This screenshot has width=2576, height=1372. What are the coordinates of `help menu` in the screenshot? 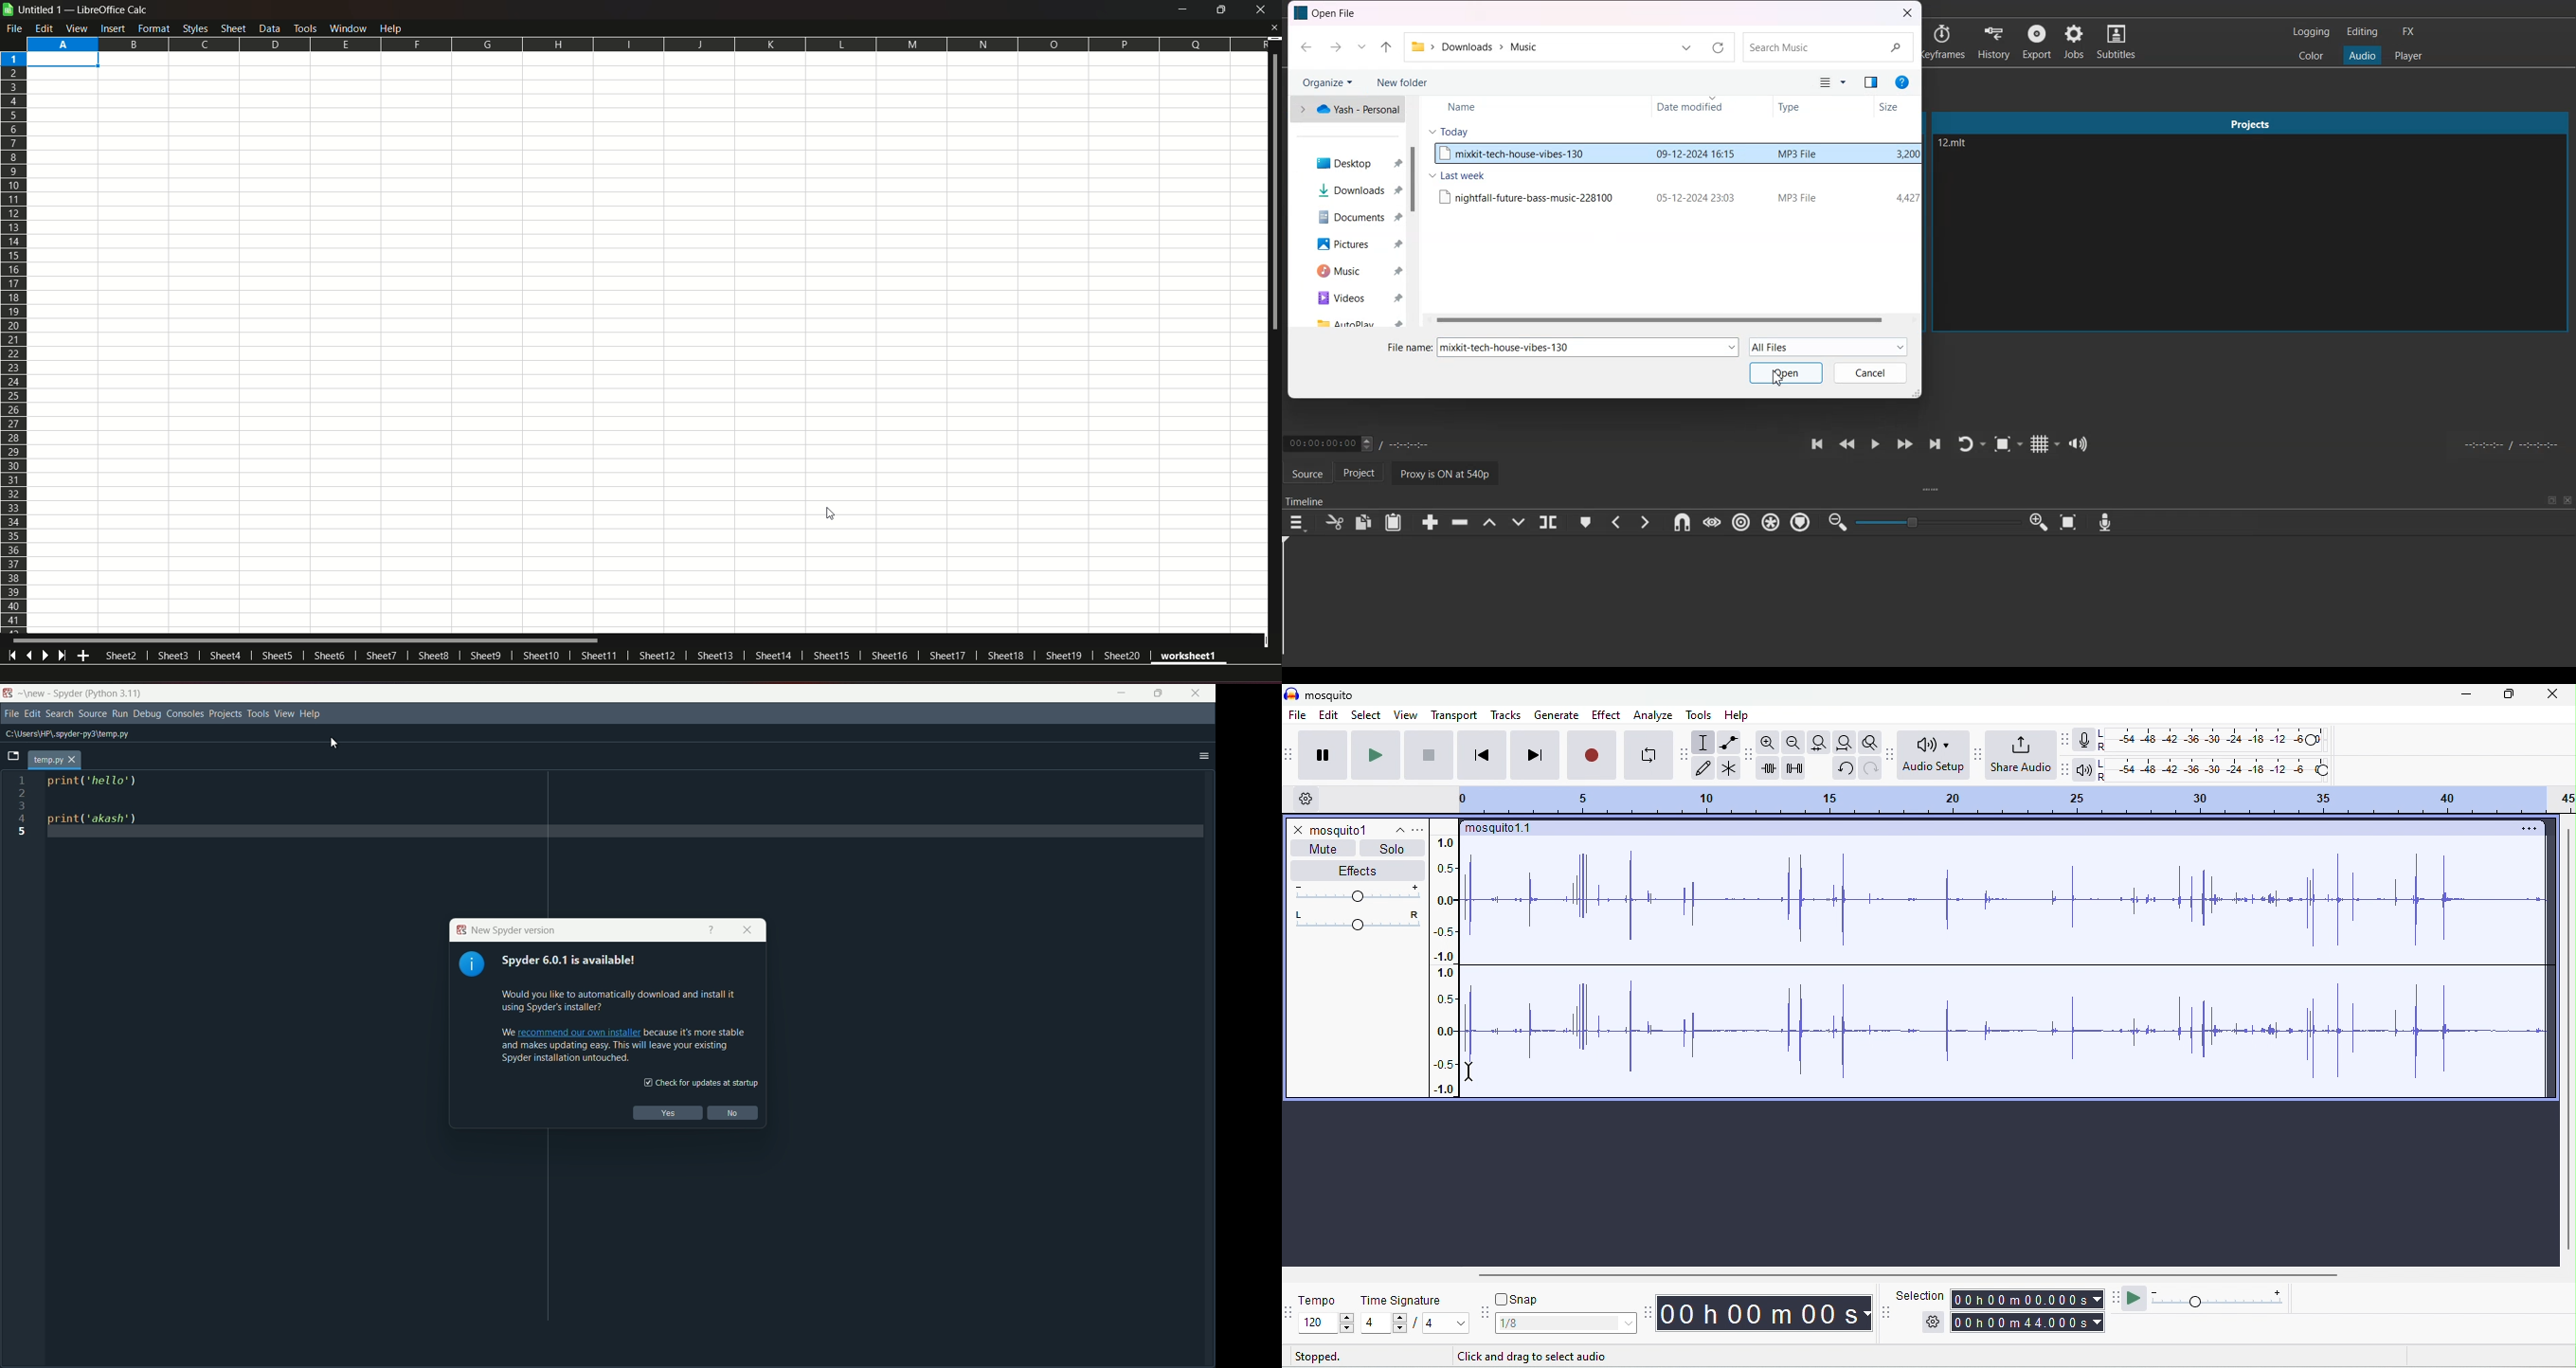 It's located at (309, 715).